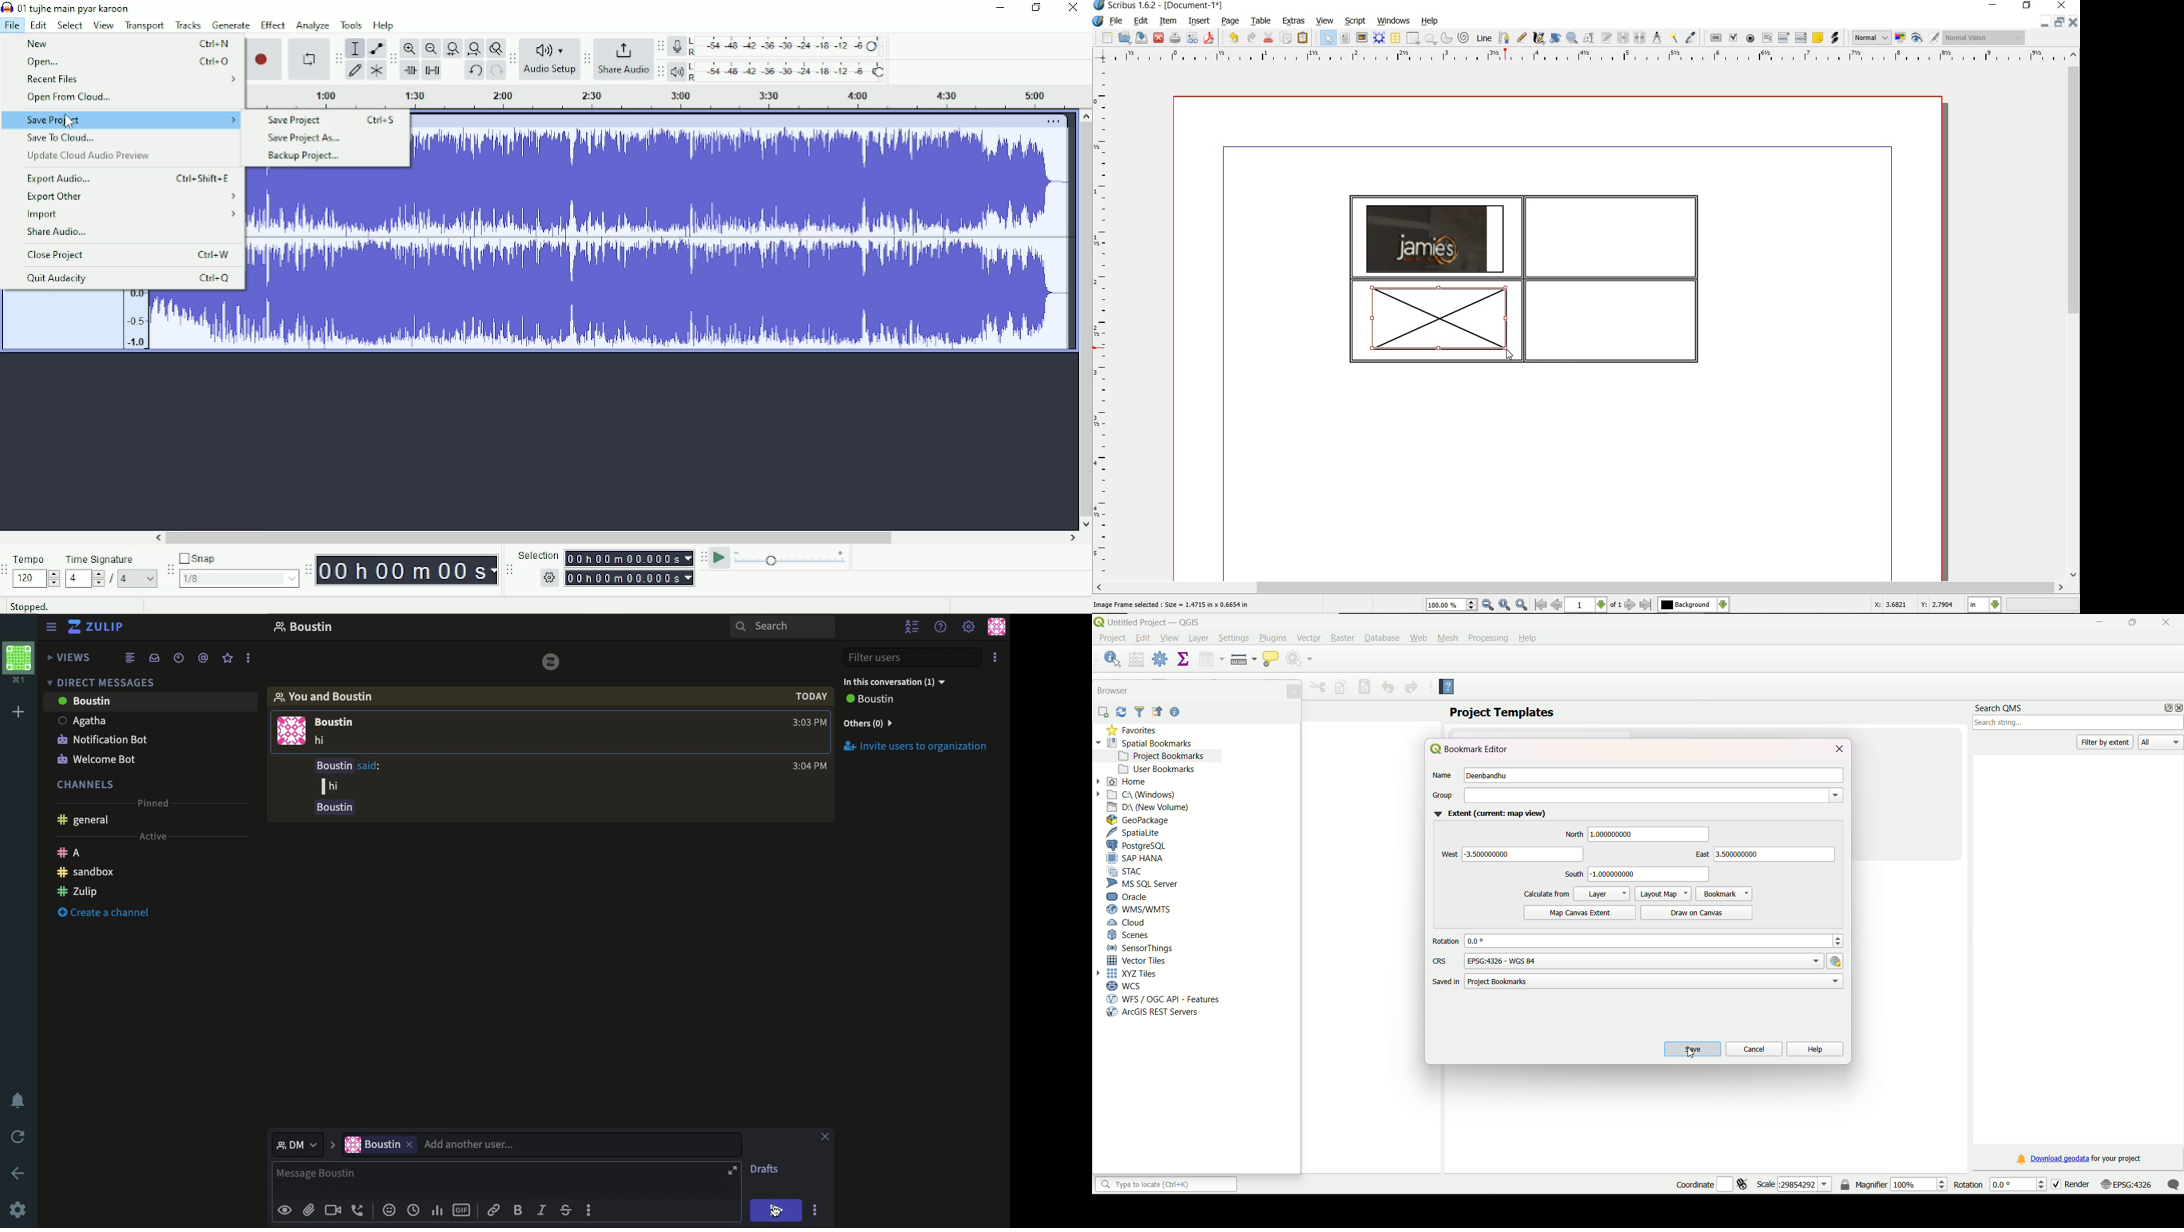 Image resolution: width=2184 pixels, height=1232 pixels. What do you see at coordinates (20, 1138) in the screenshot?
I see `Refresh` at bounding box center [20, 1138].